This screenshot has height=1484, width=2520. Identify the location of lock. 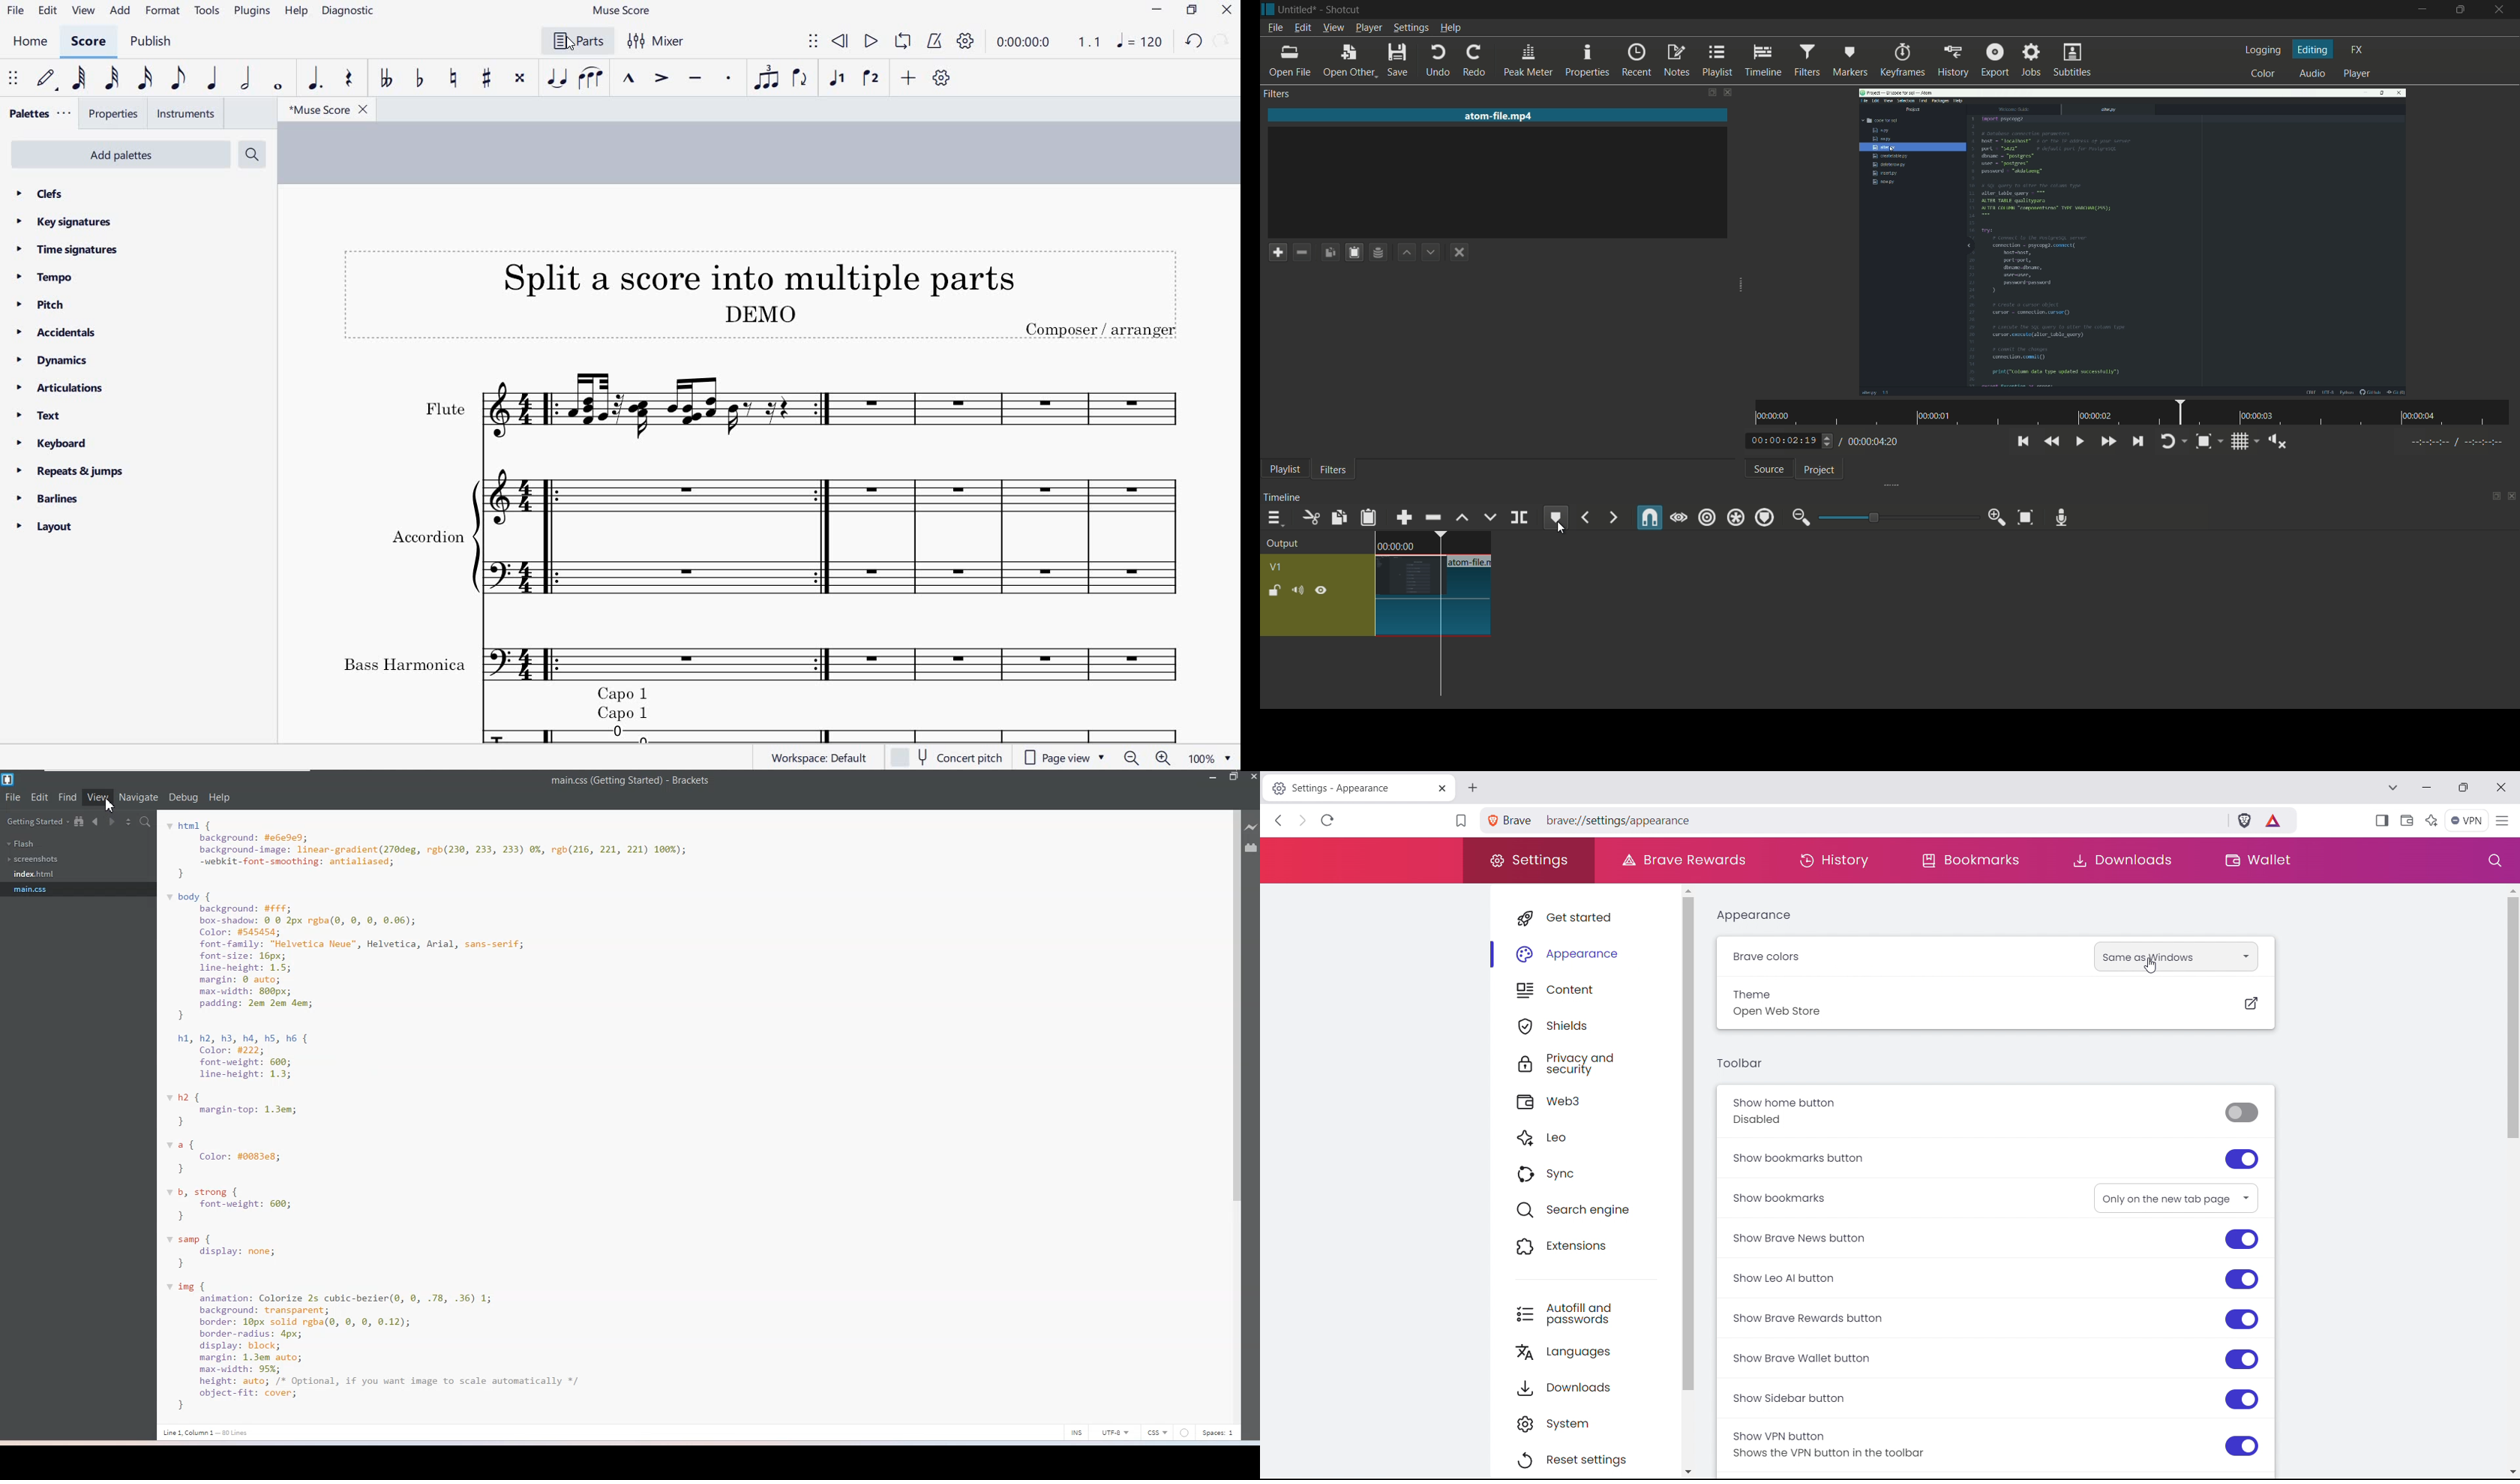
(1271, 590).